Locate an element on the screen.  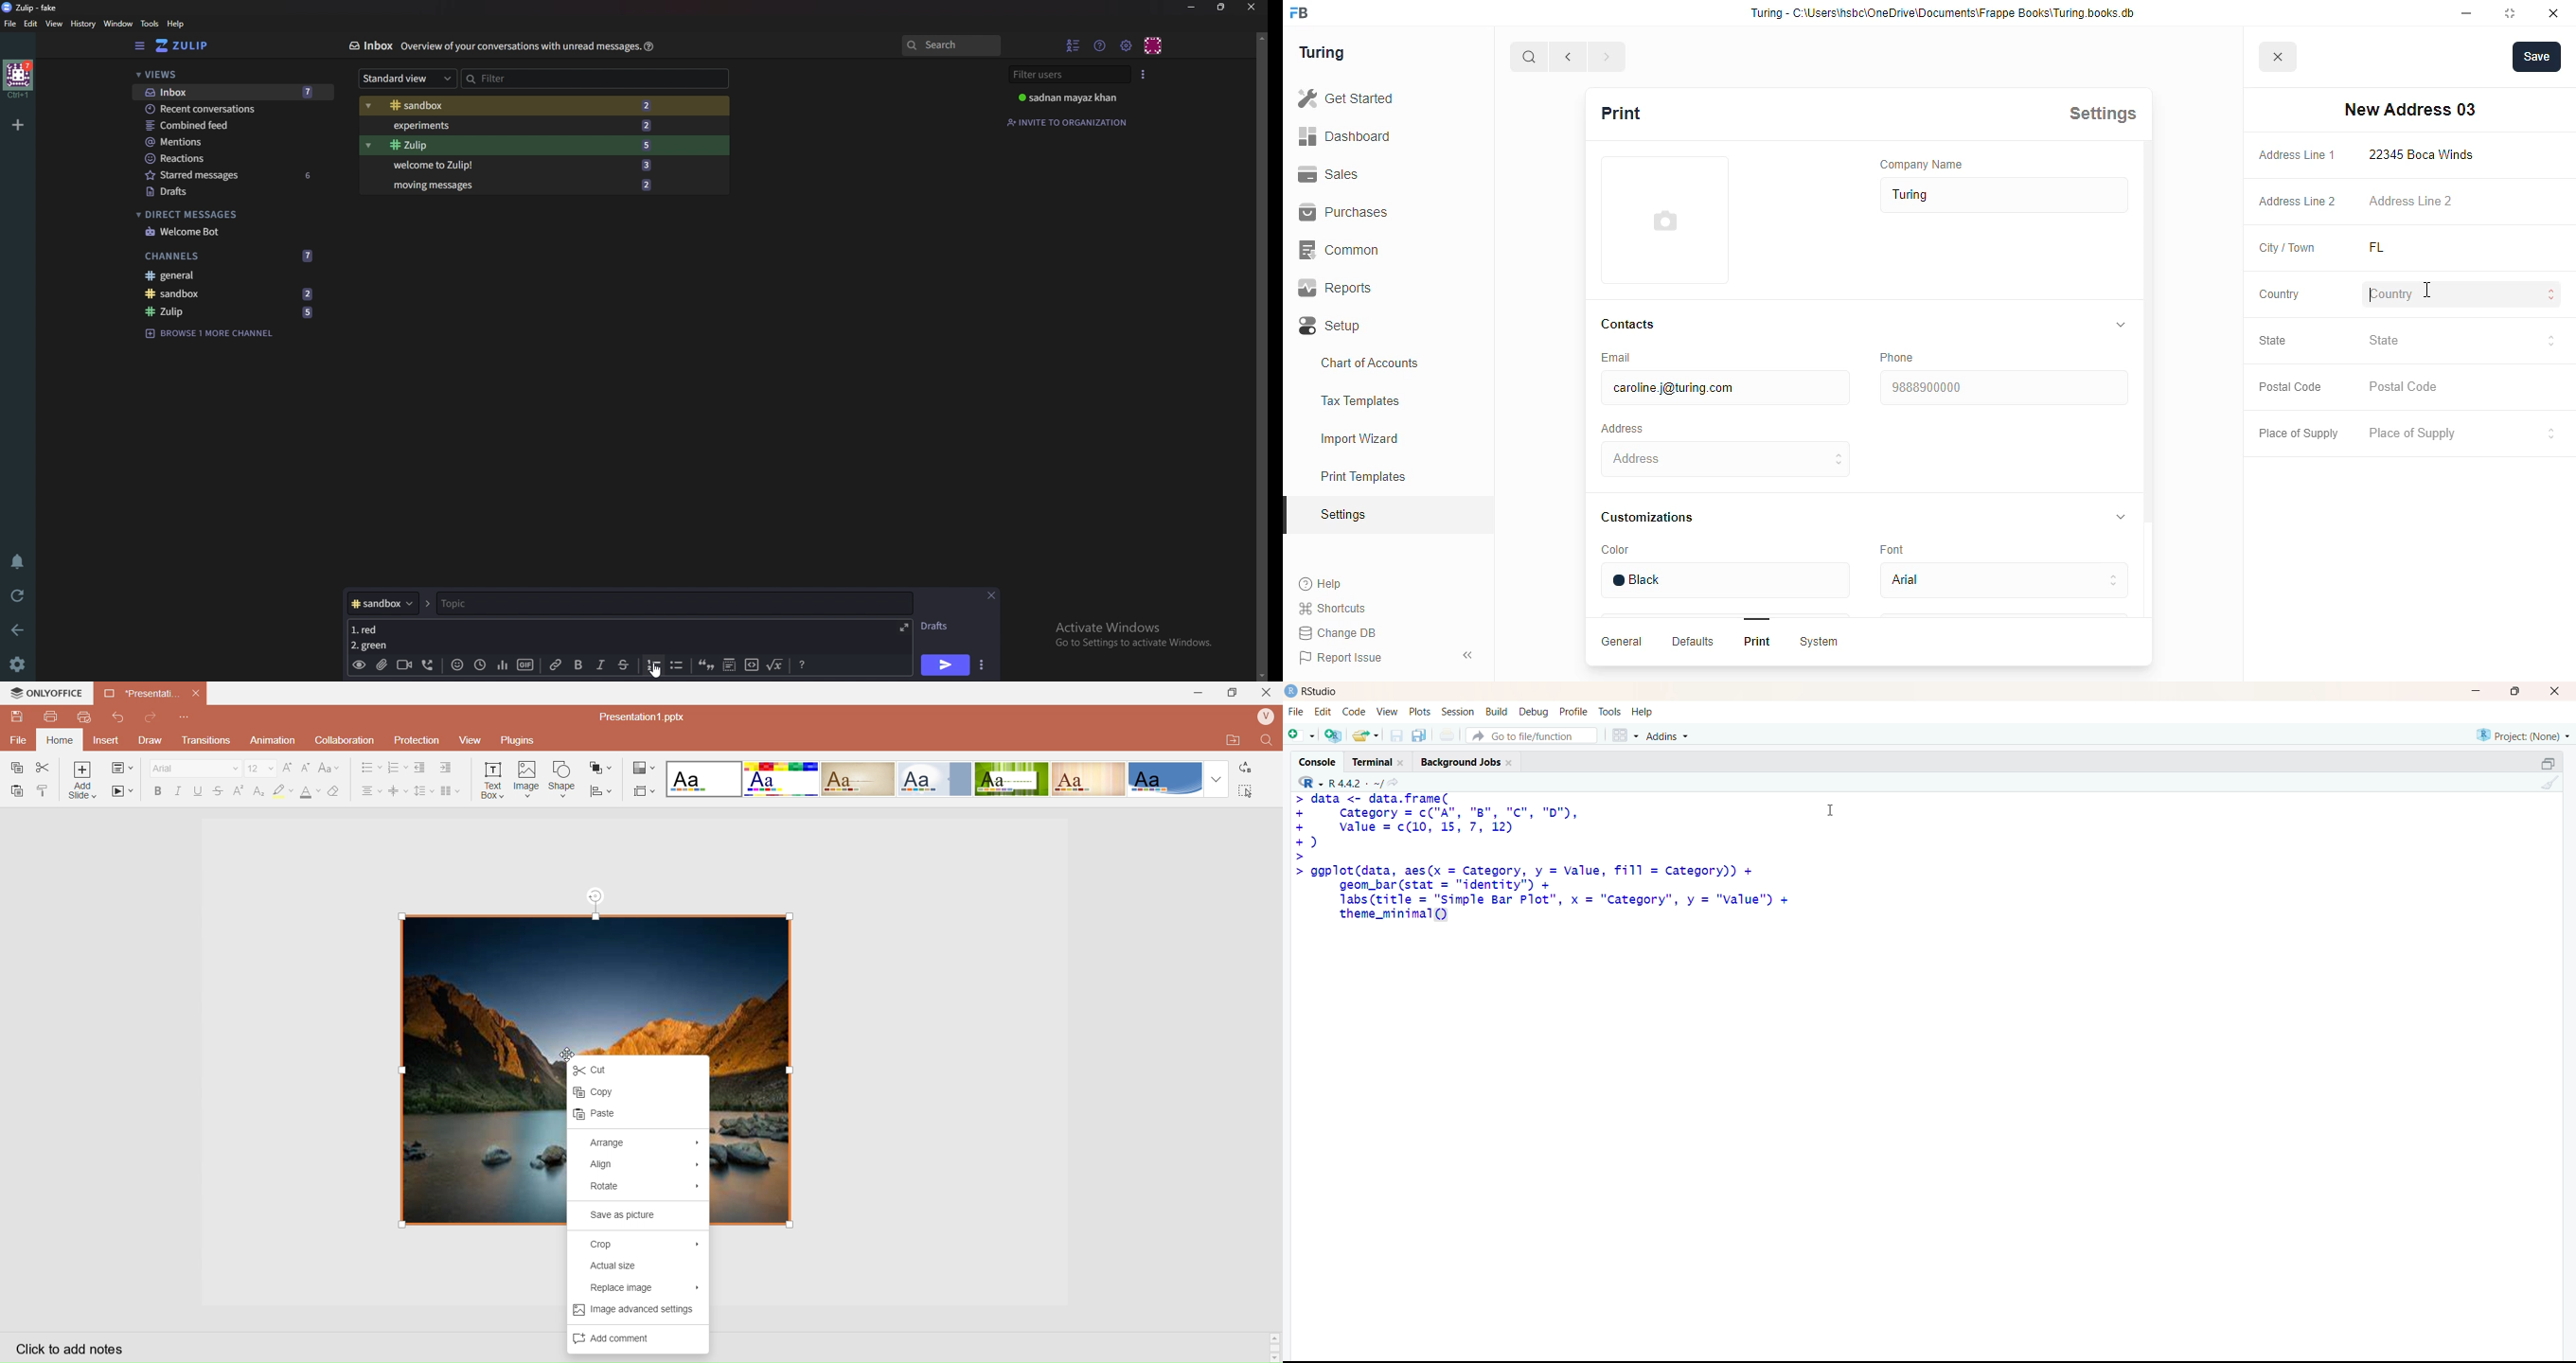
Plugins is located at coordinates (520, 740).